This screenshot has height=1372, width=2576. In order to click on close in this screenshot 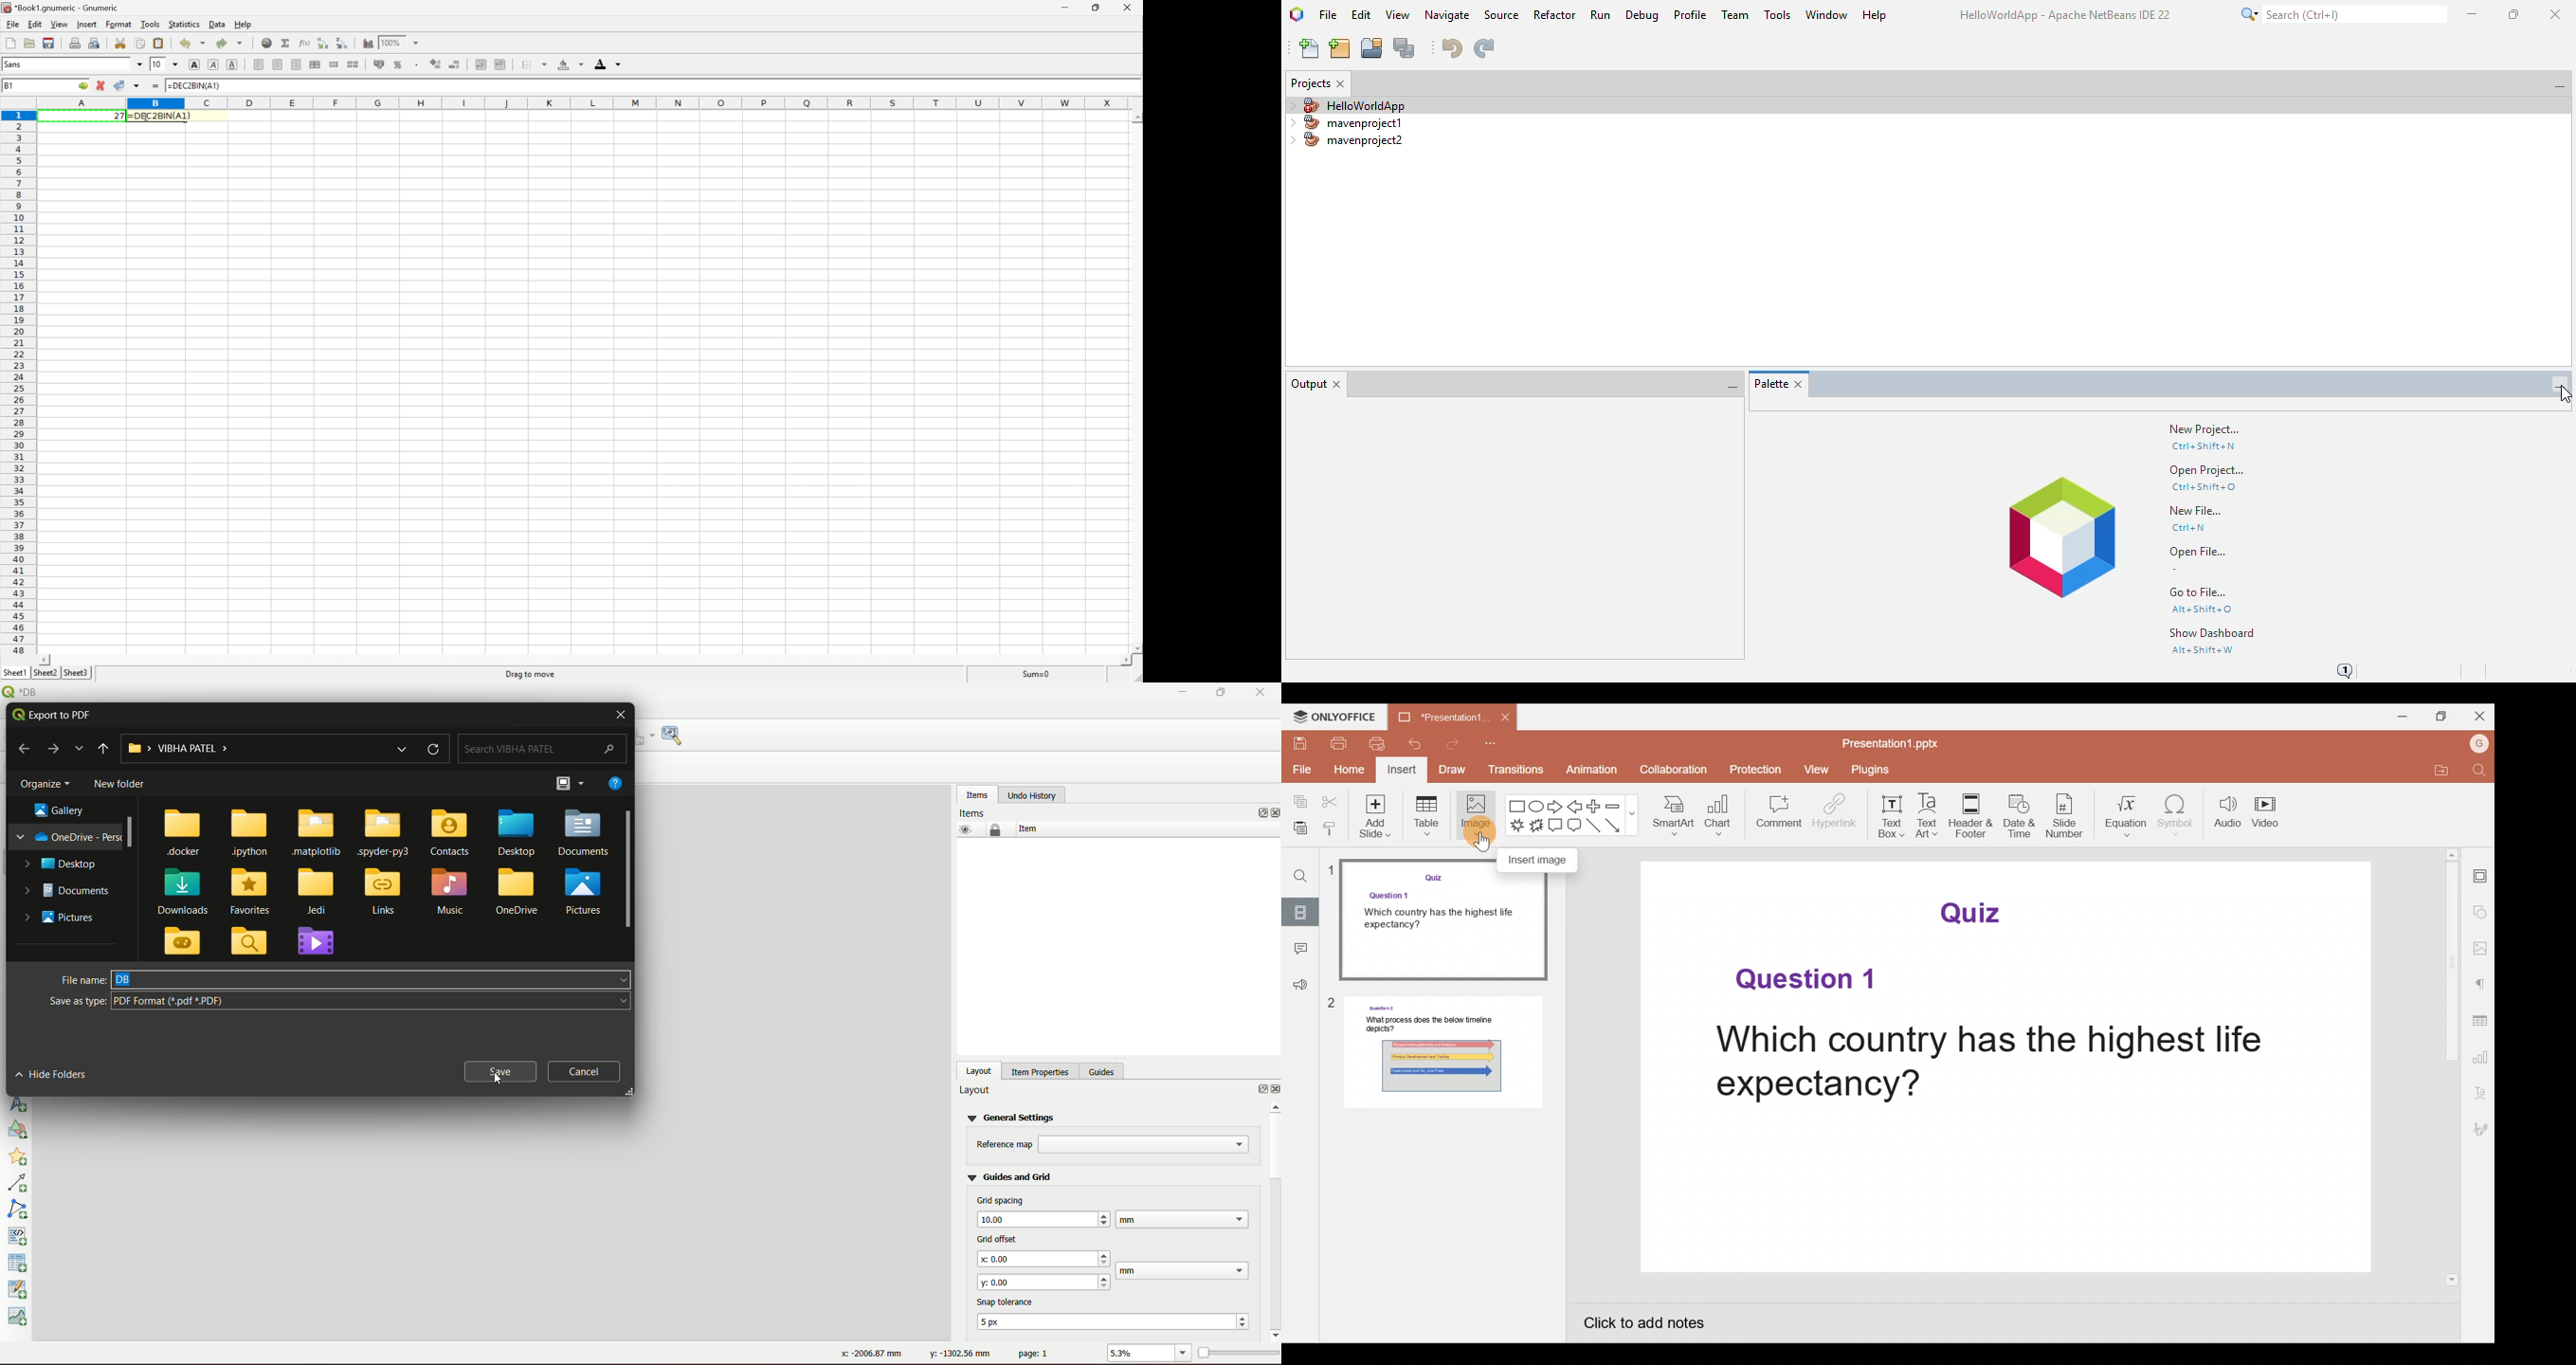, I will do `click(1274, 1090)`.